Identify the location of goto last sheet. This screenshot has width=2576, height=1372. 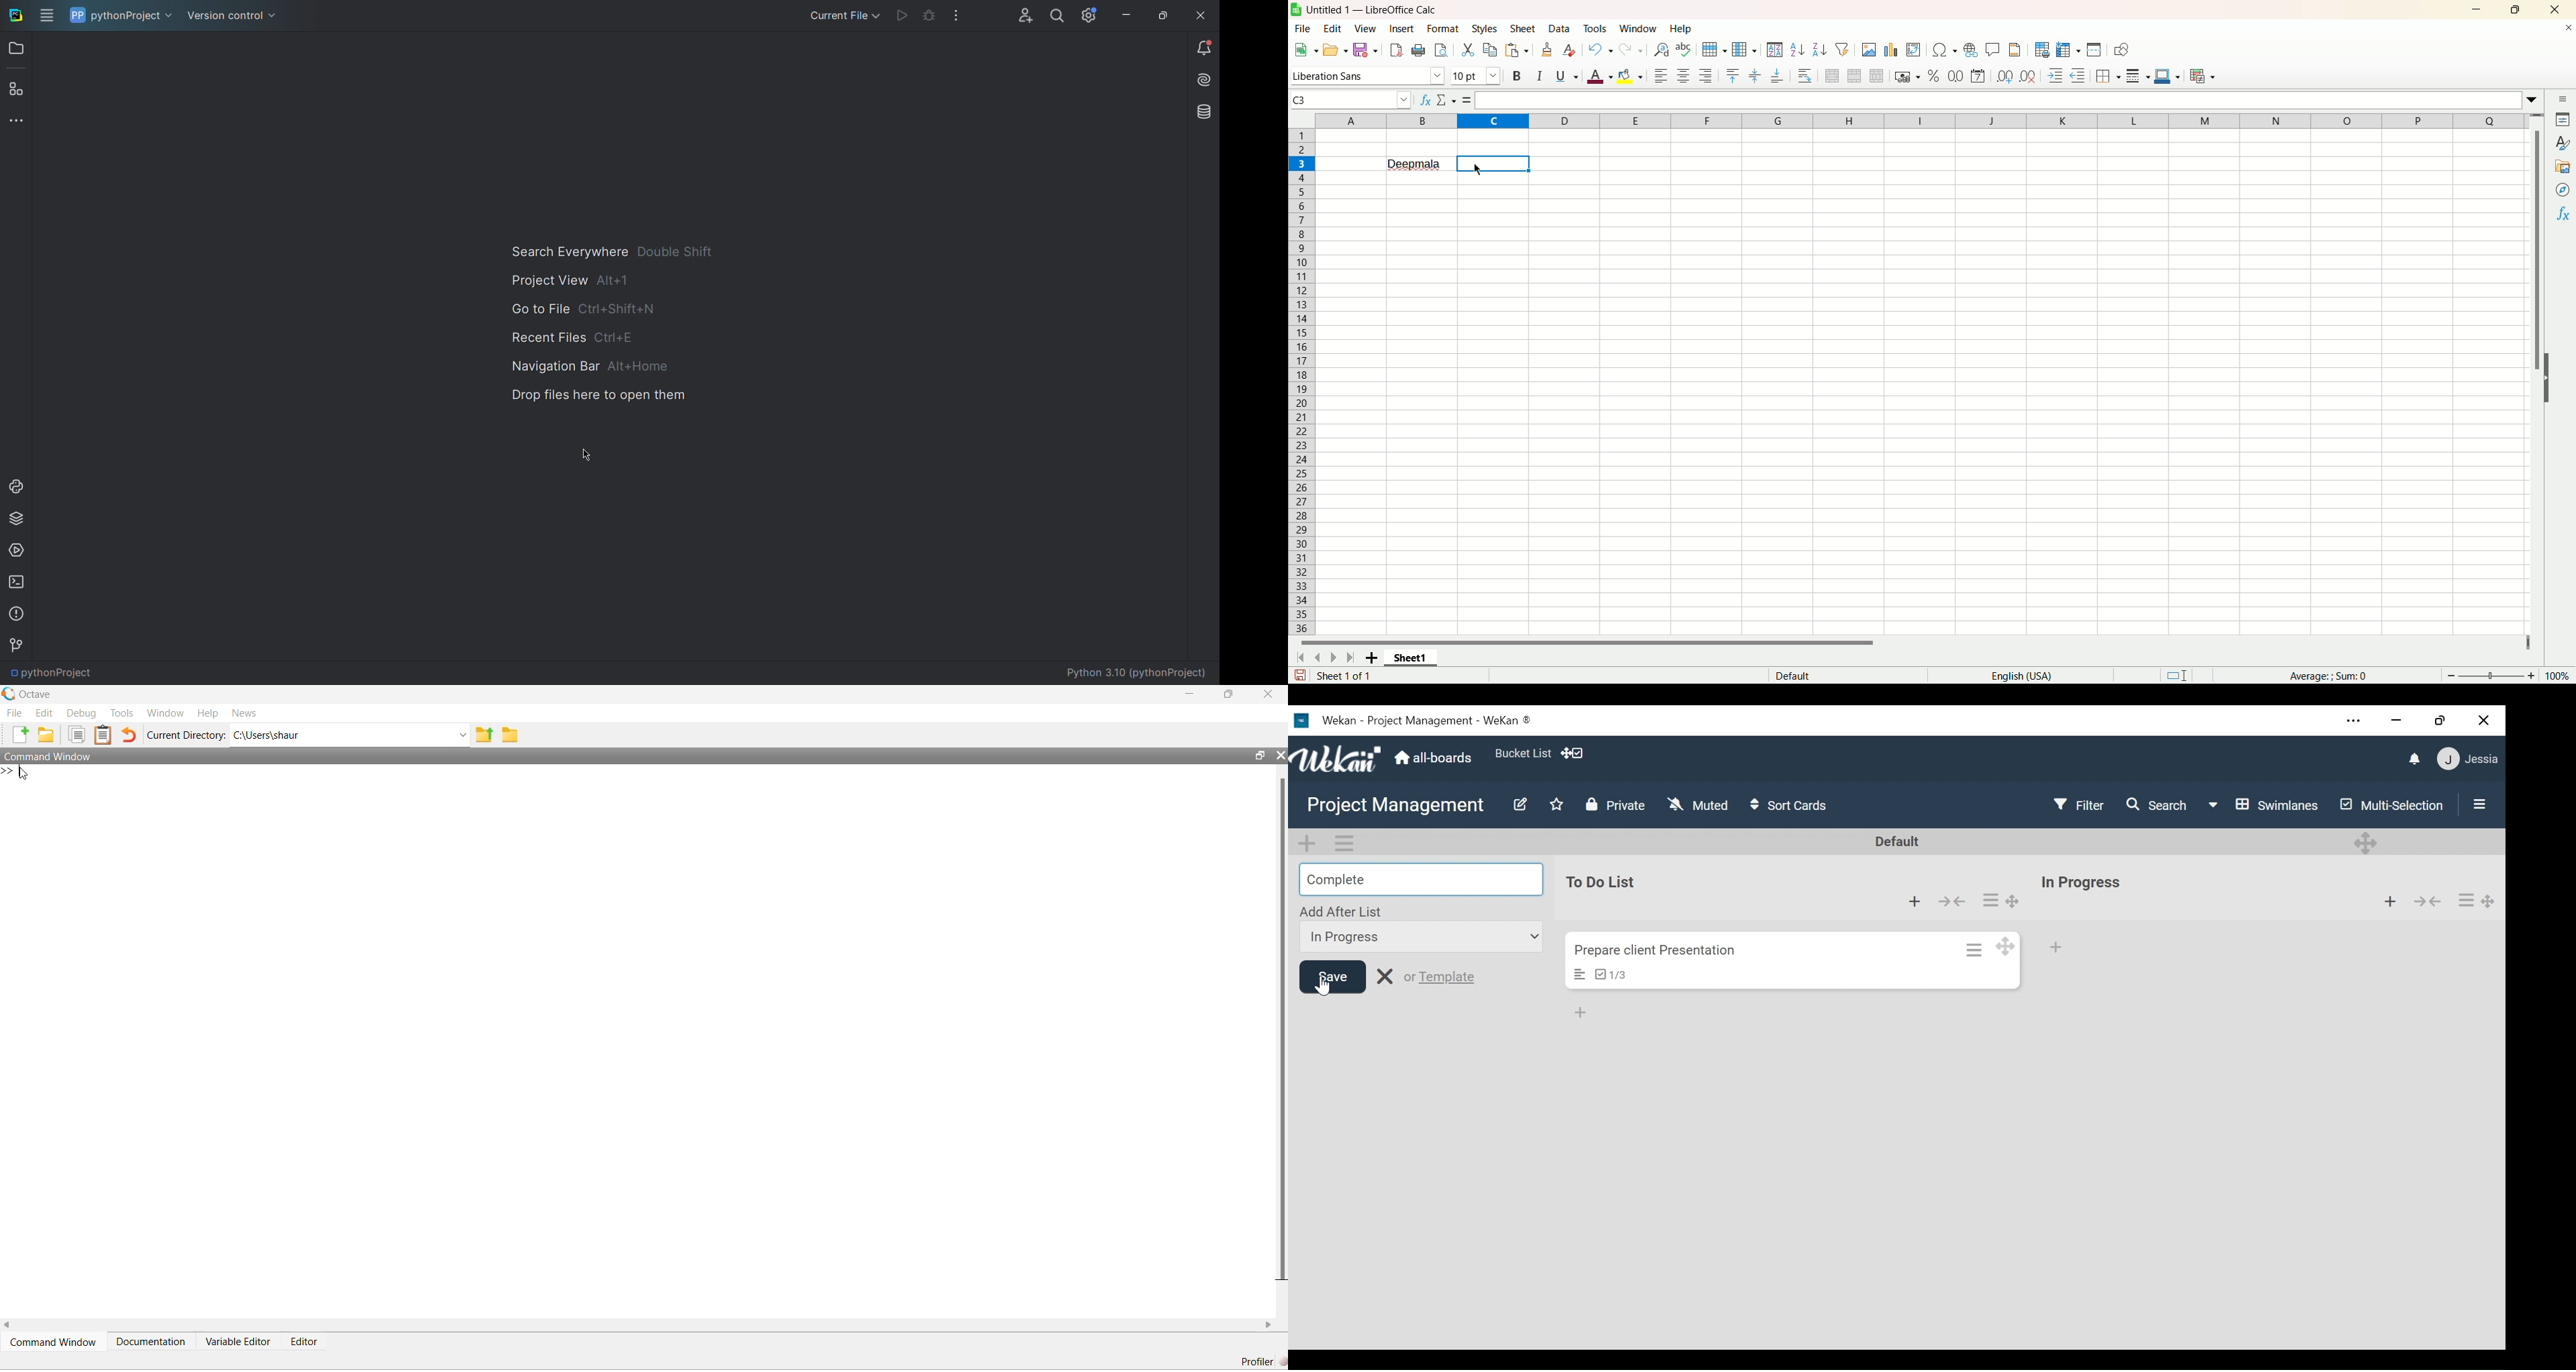
(1348, 658).